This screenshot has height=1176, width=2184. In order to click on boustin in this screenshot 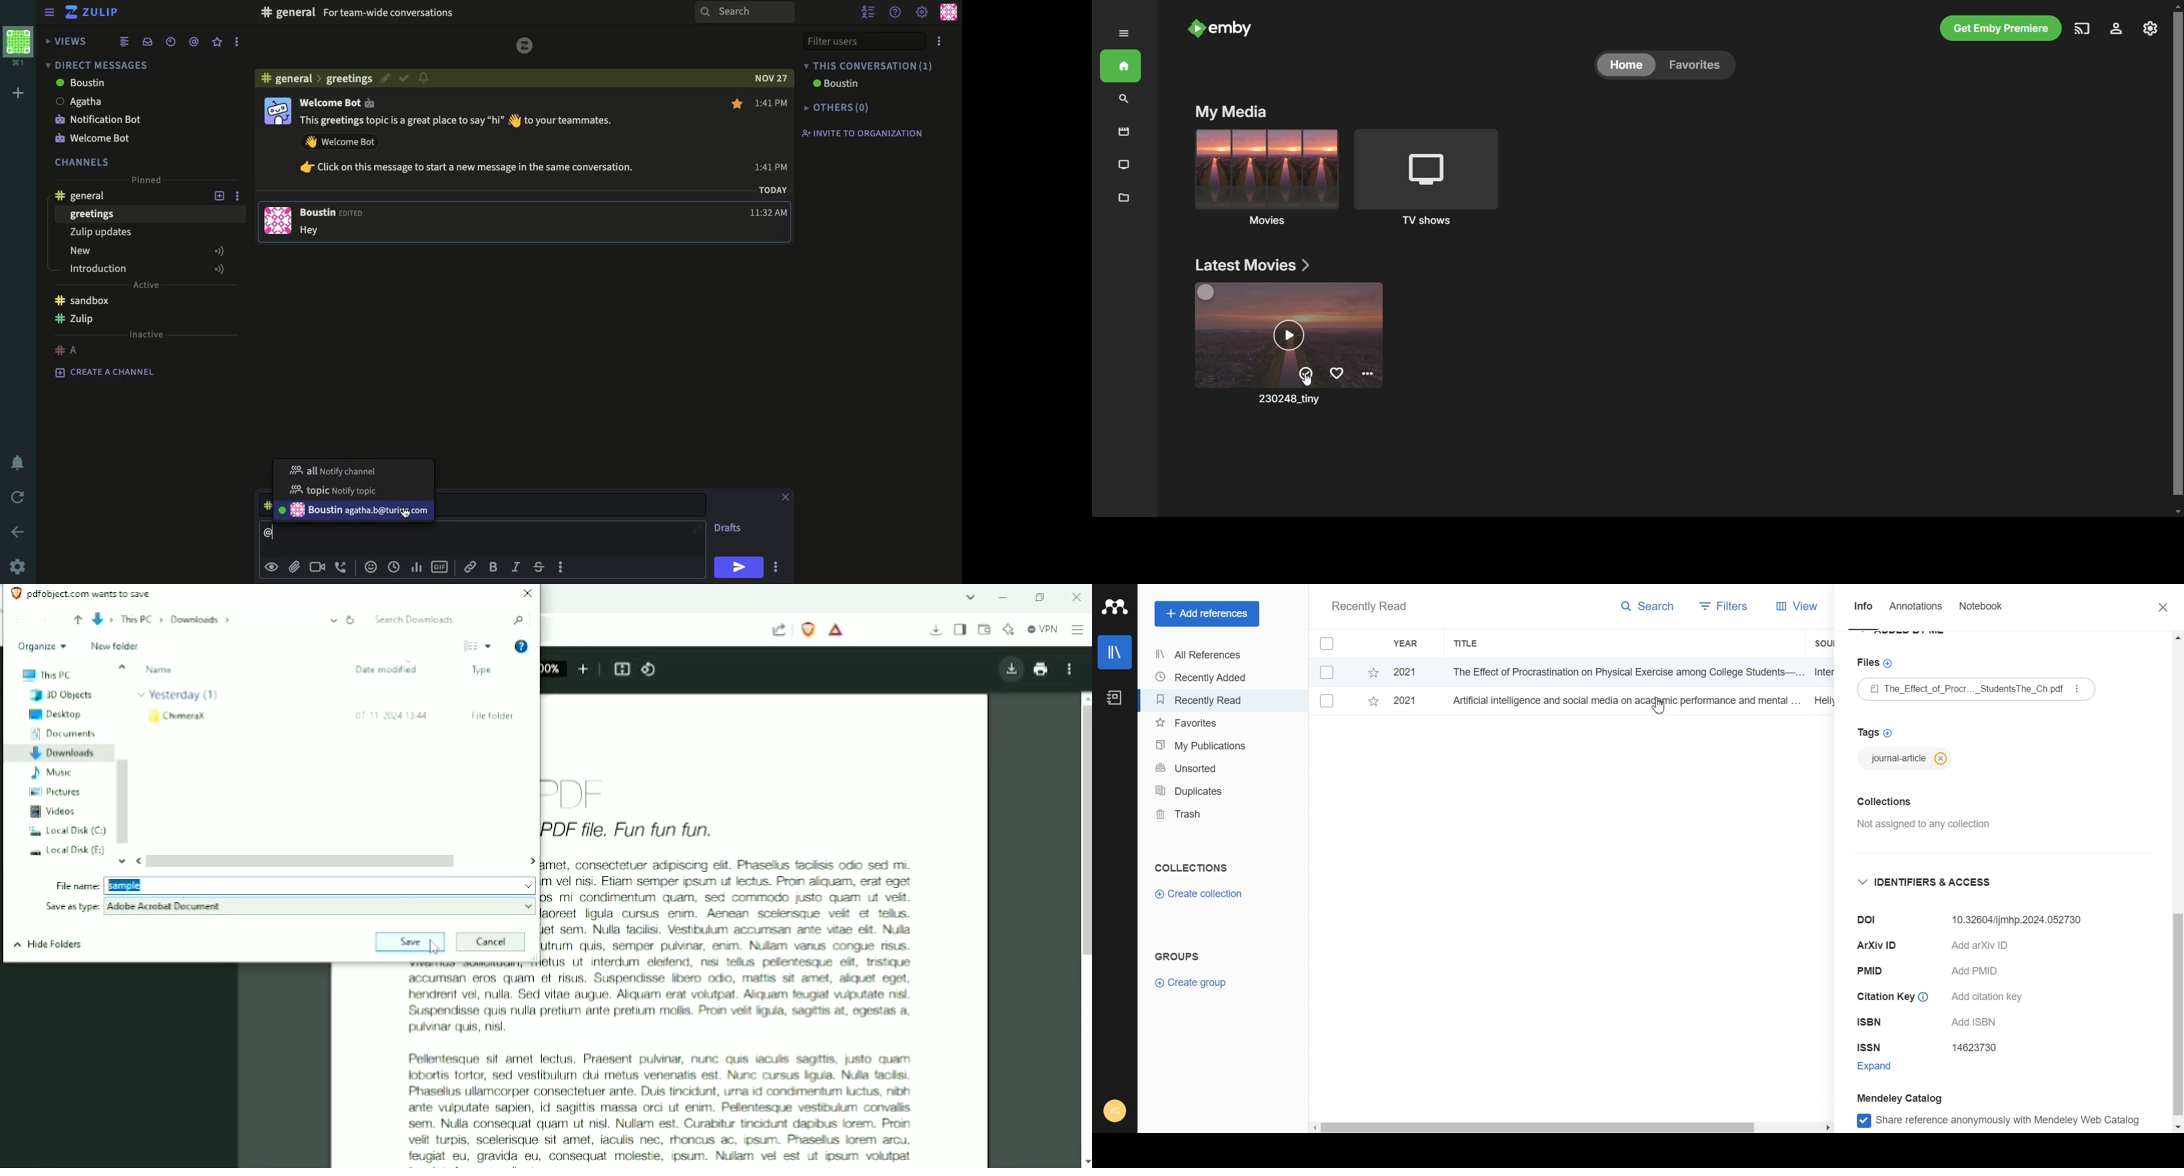, I will do `click(834, 84)`.